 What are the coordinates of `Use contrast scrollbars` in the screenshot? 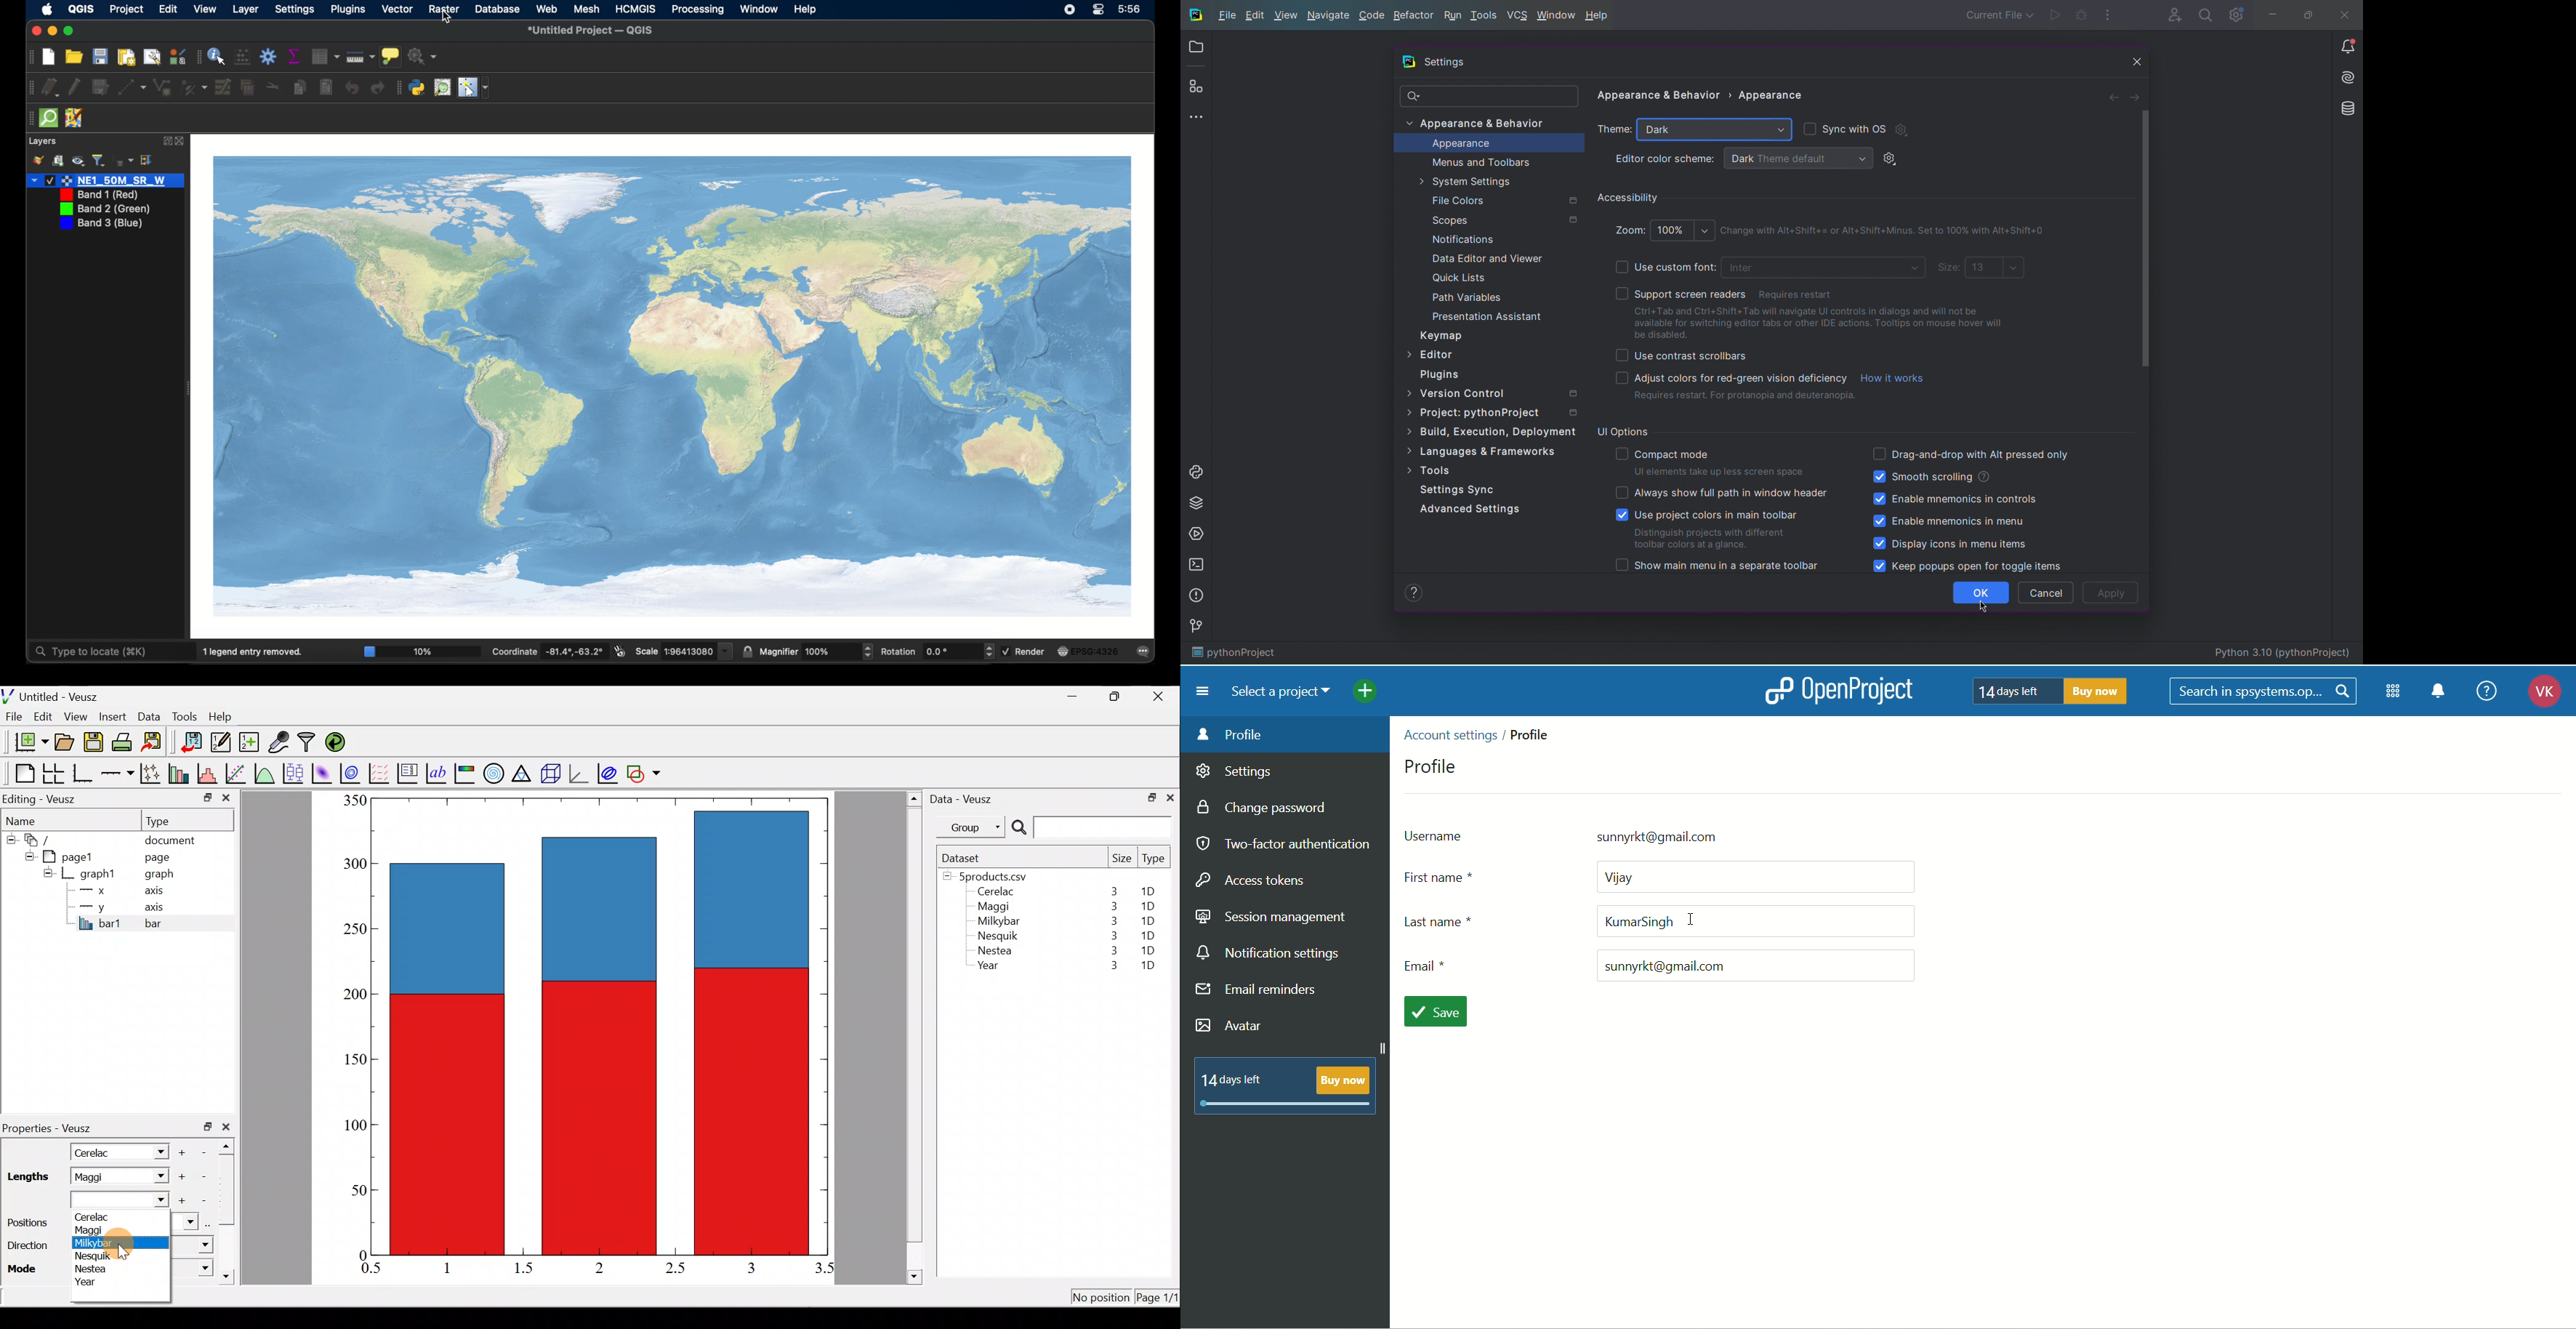 It's located at (1681, 356).